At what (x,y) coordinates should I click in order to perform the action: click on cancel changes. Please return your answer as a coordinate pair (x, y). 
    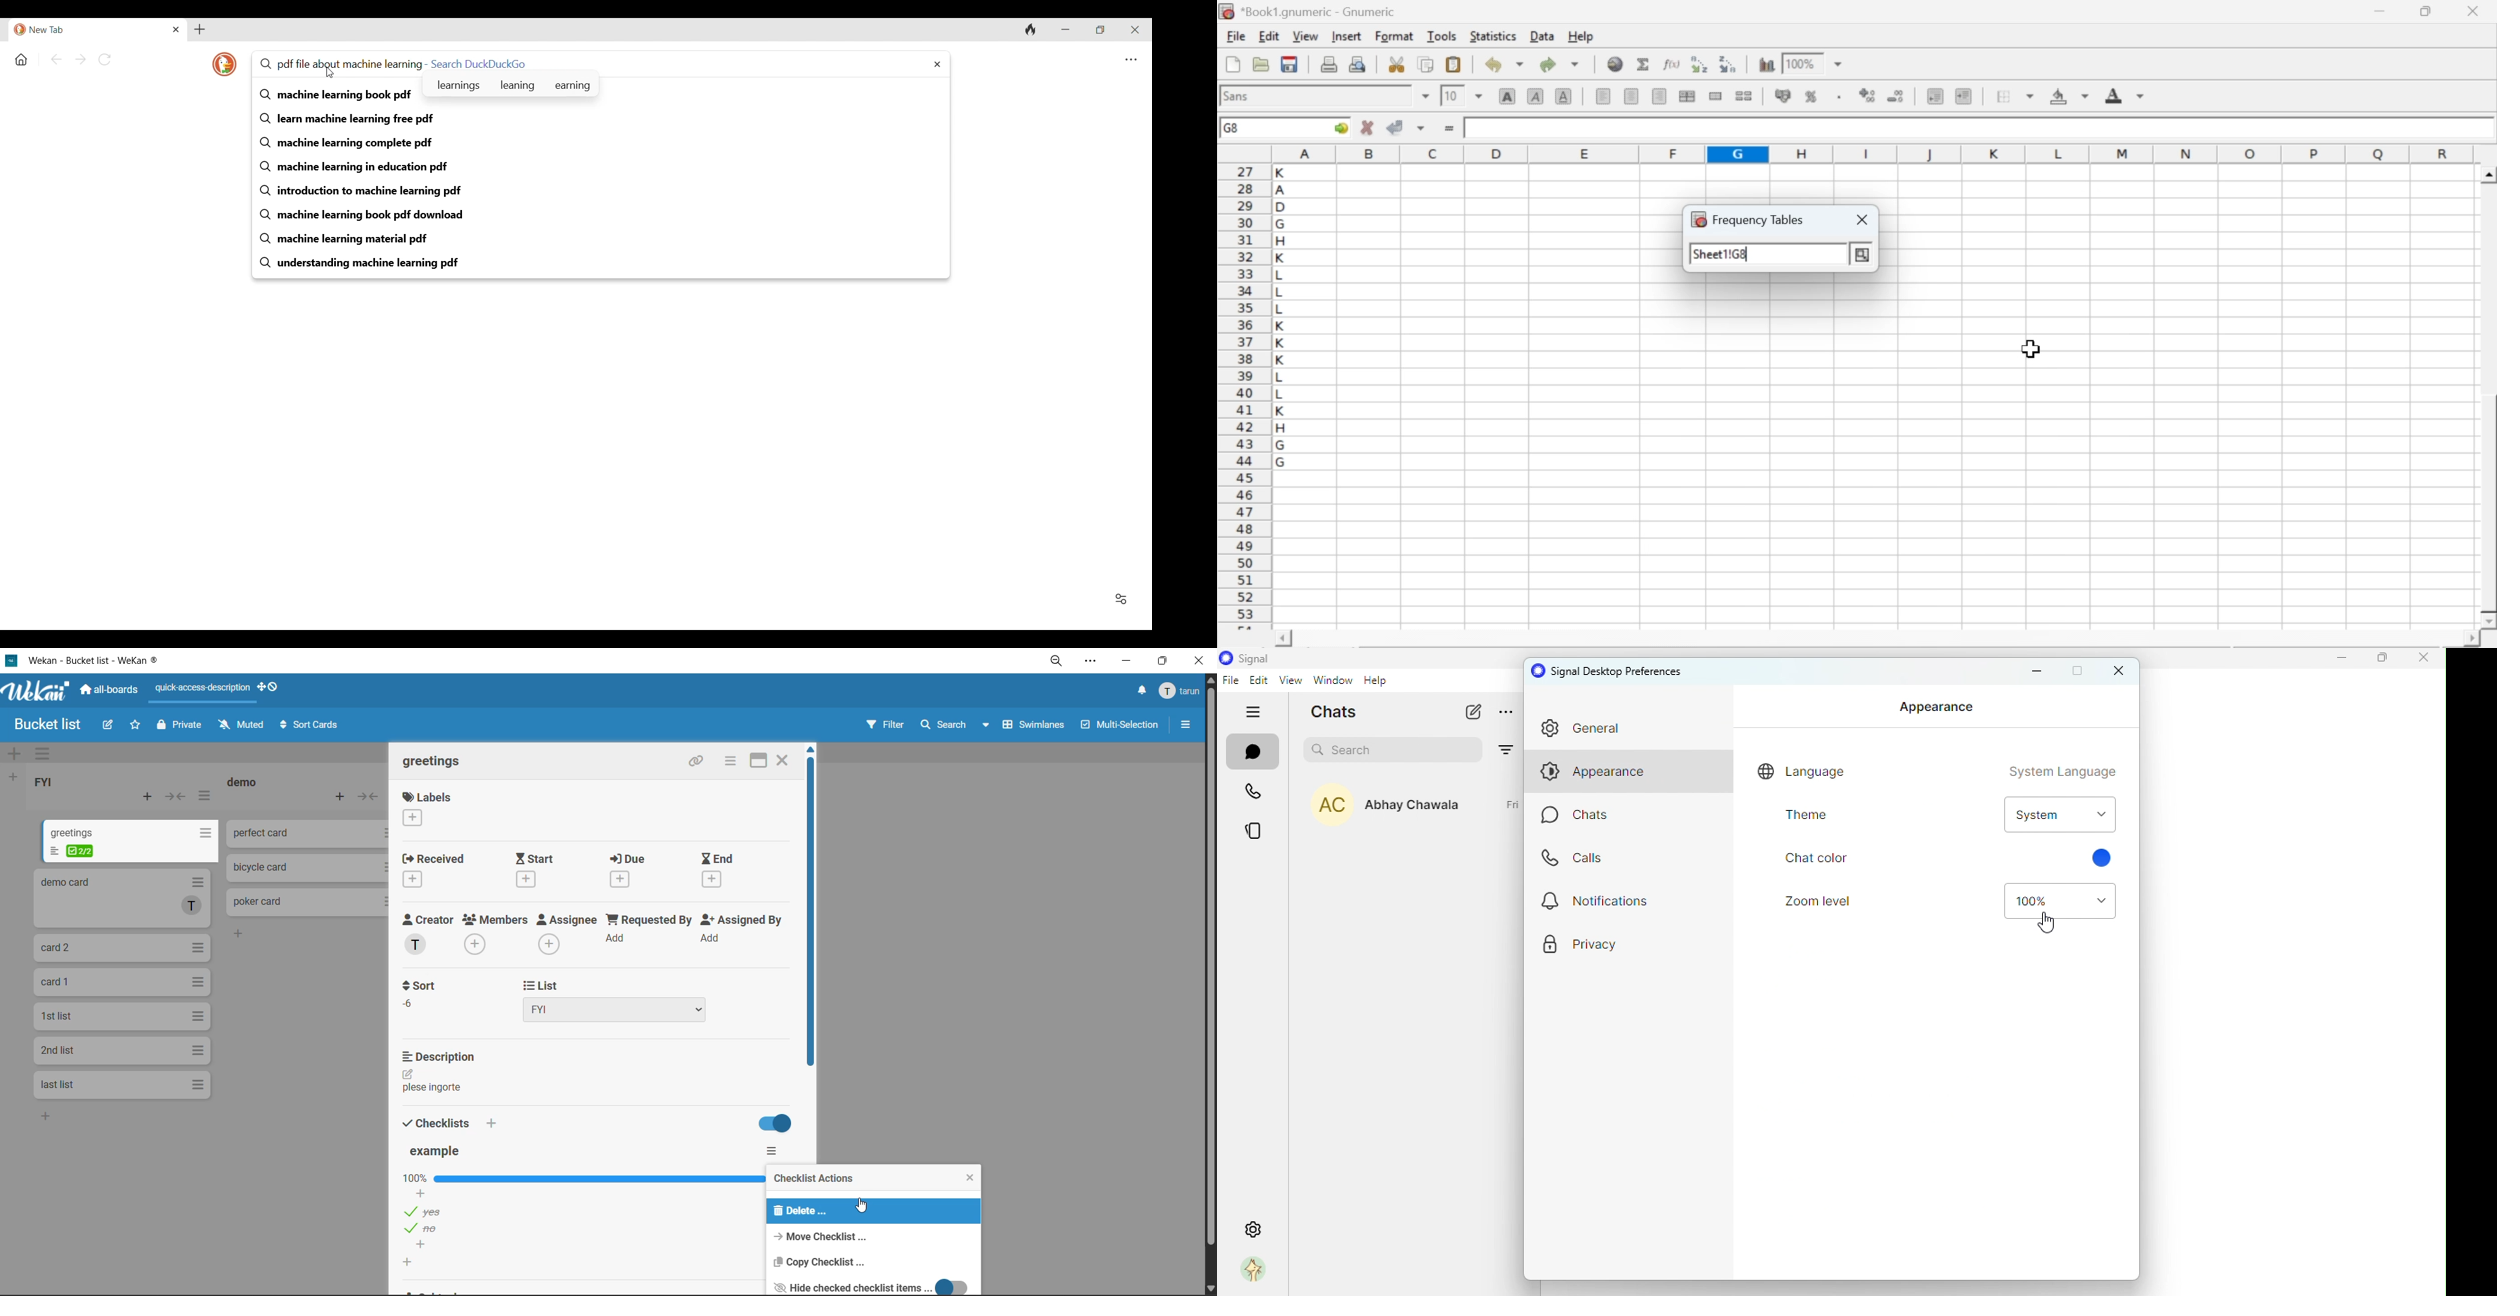
    Looking at the image, I should click on (1368, 127).